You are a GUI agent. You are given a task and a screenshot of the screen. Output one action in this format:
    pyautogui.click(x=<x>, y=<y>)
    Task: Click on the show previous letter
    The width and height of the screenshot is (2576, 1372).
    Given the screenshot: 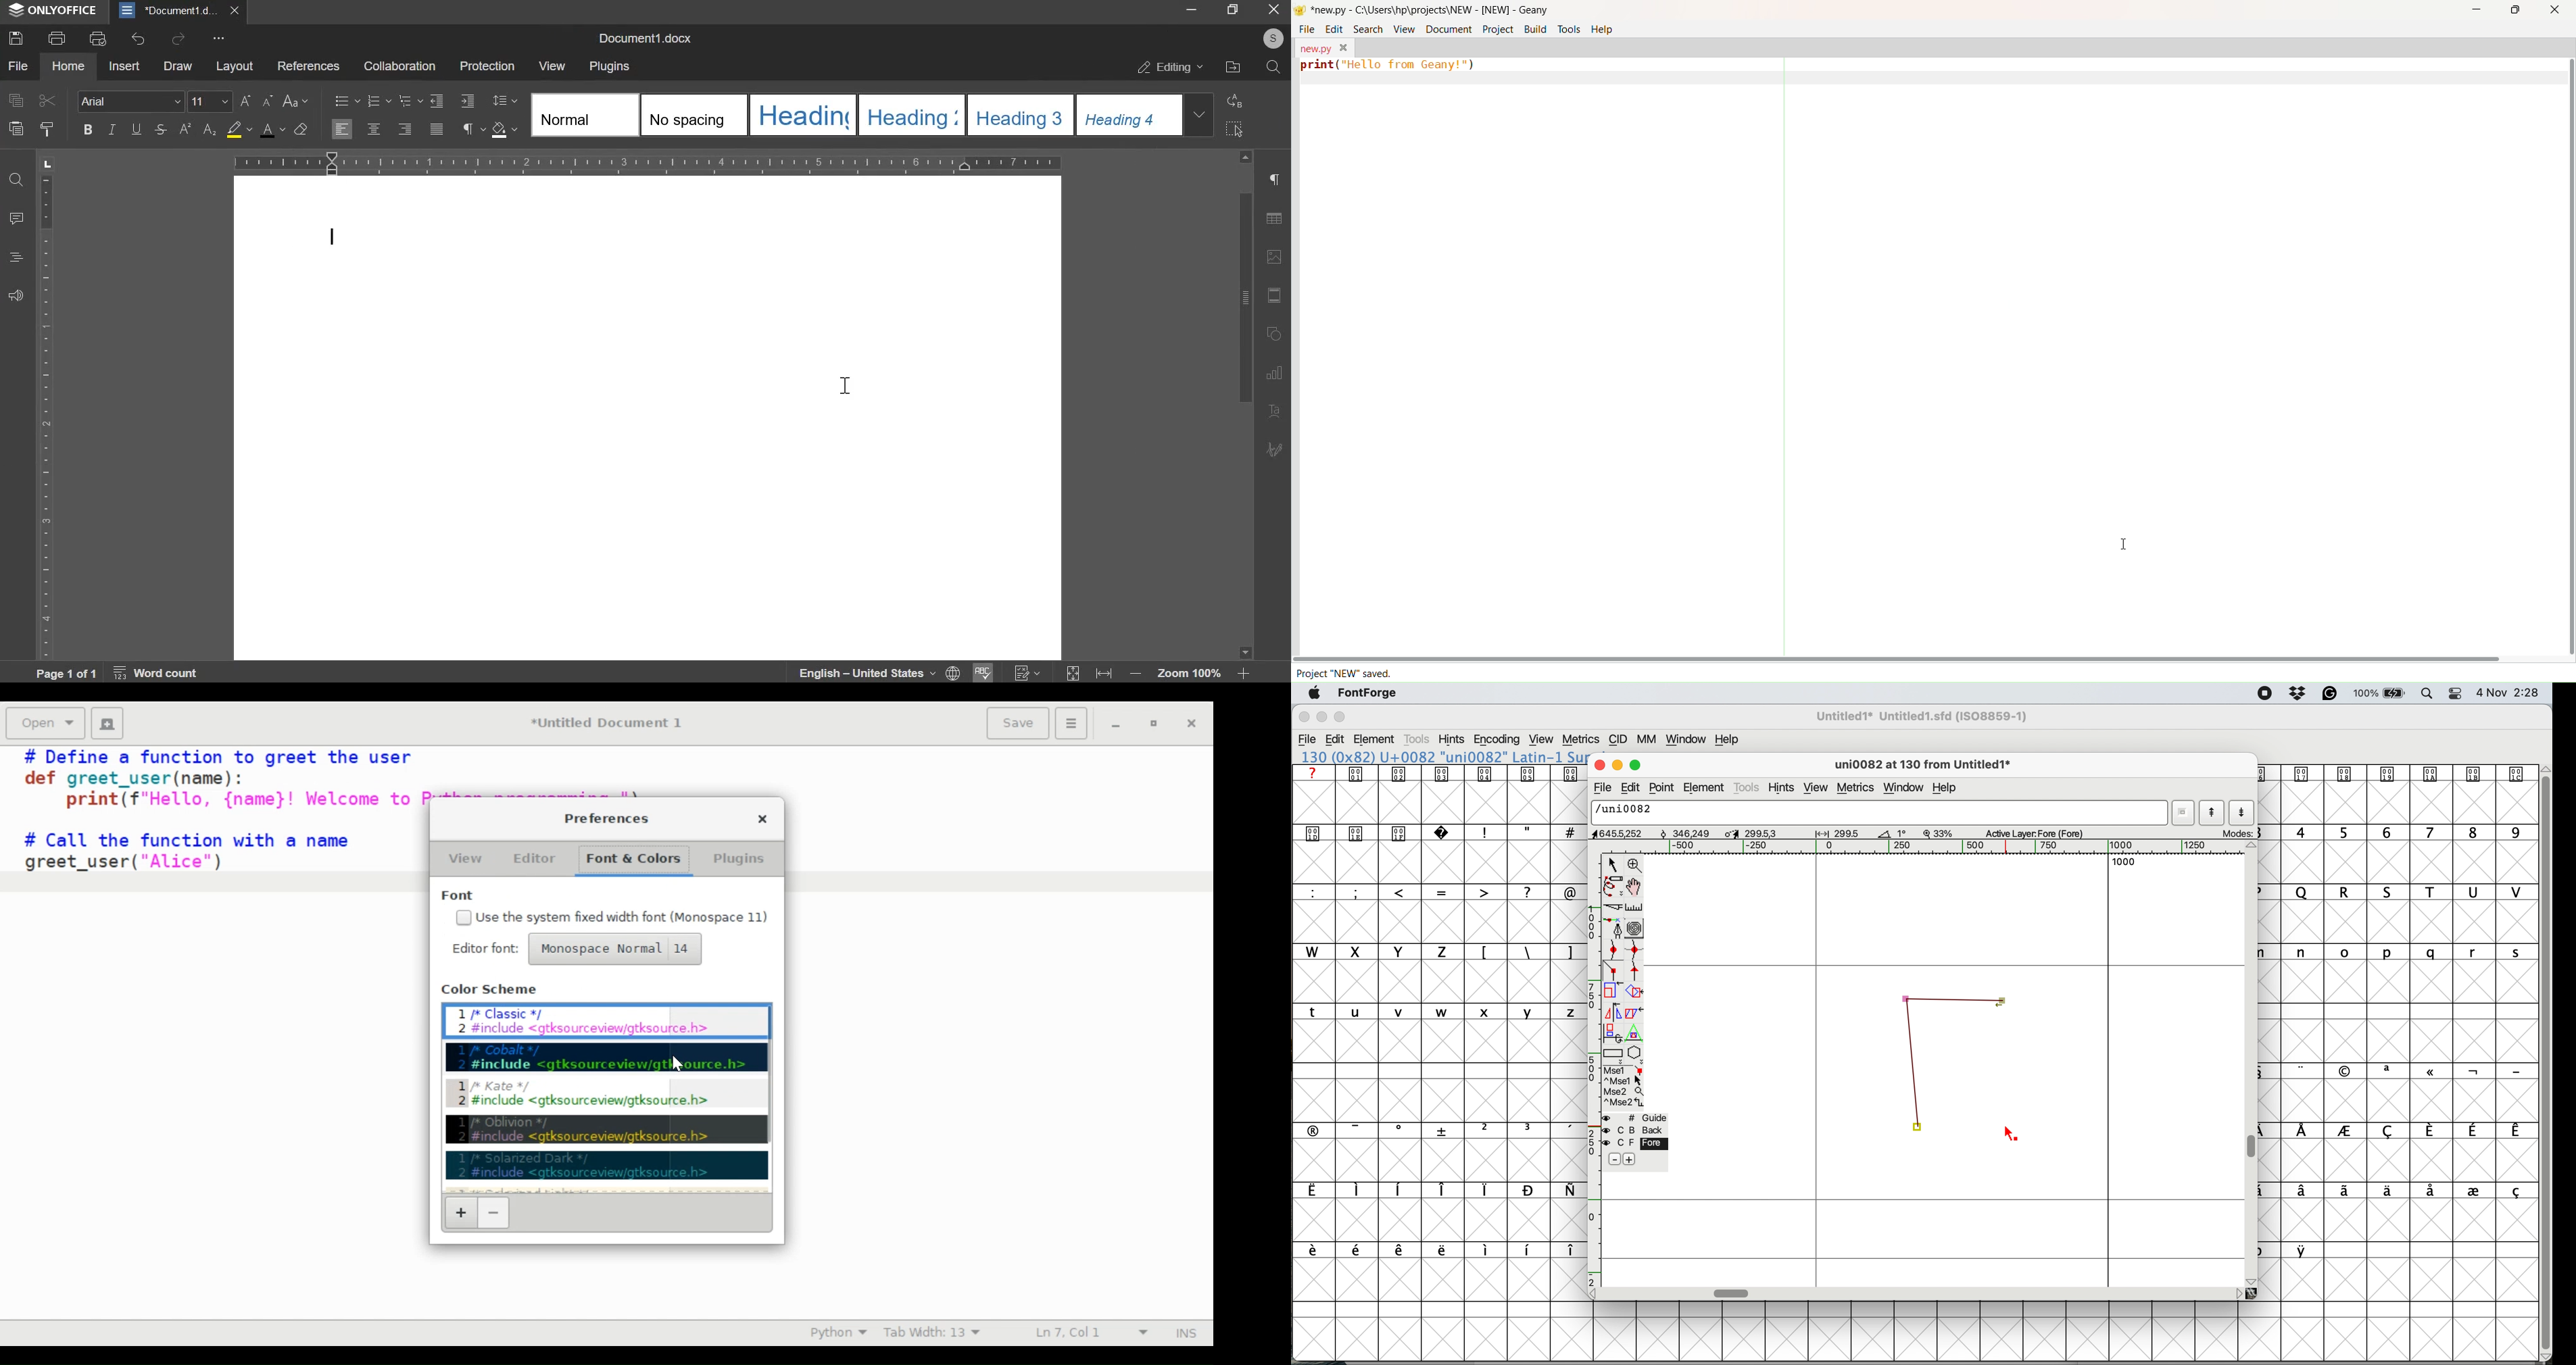 What is the action you would take?
    pyautogui.click(x=2212, y=813)
    